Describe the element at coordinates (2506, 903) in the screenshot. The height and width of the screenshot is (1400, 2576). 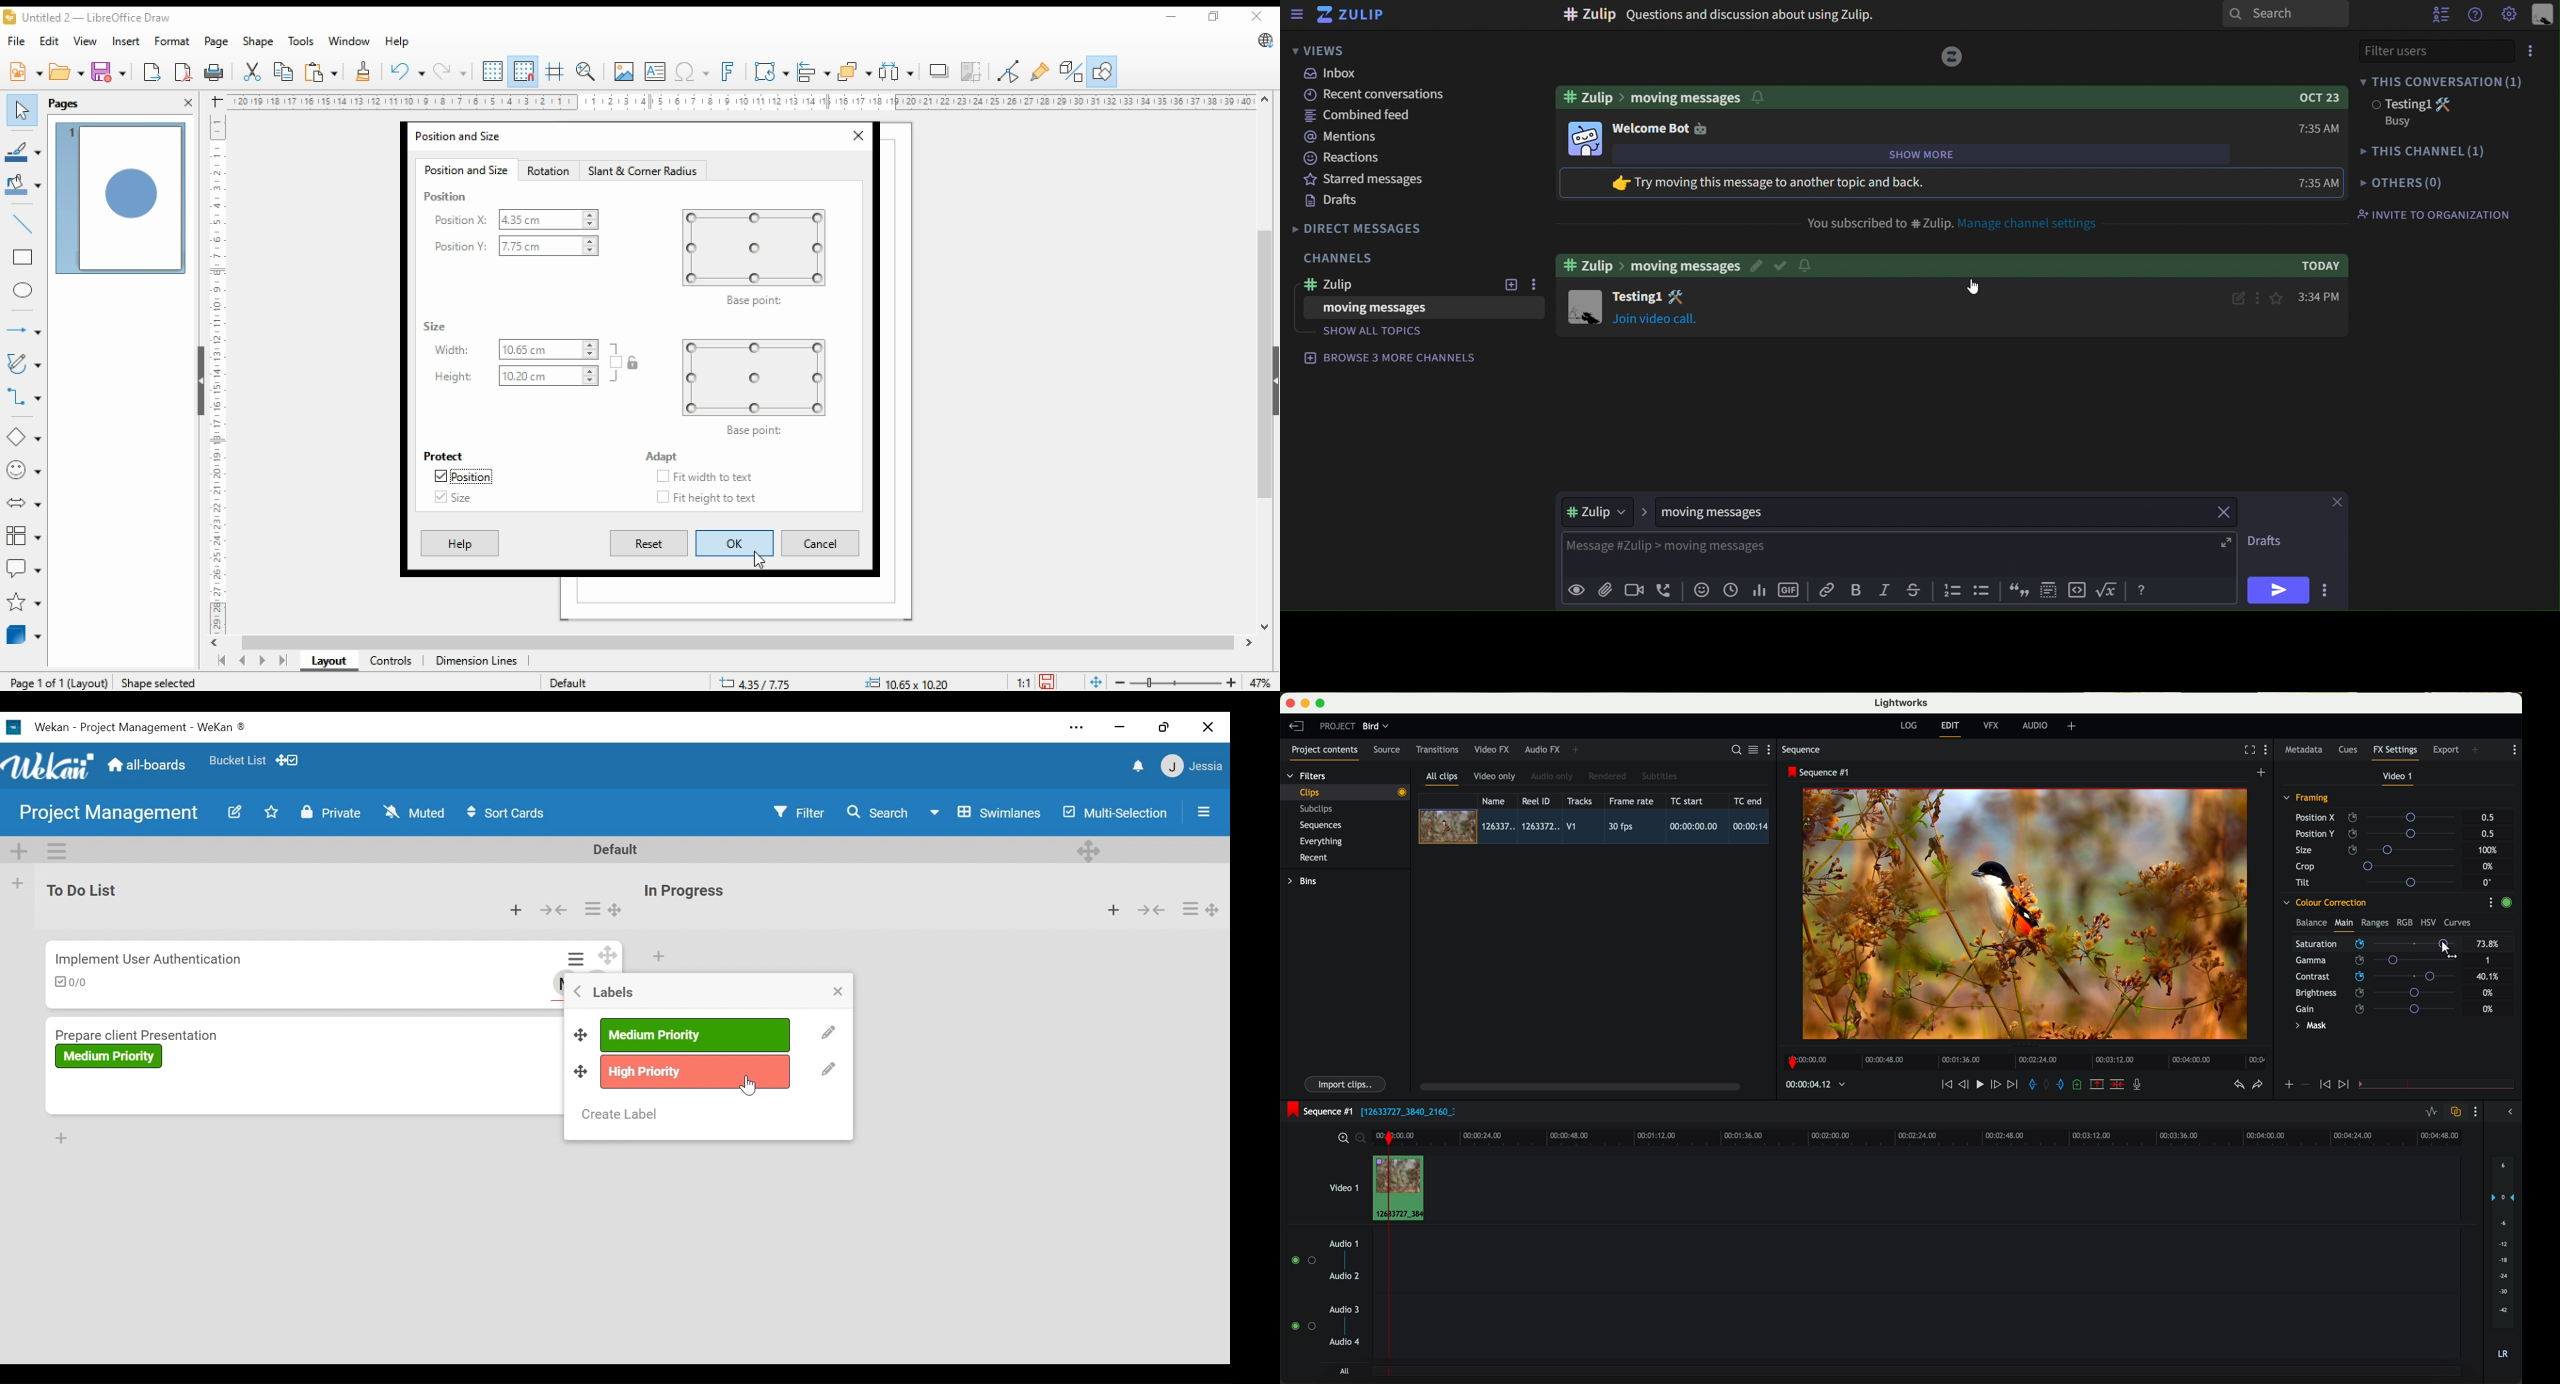
I see `enable` at that location.